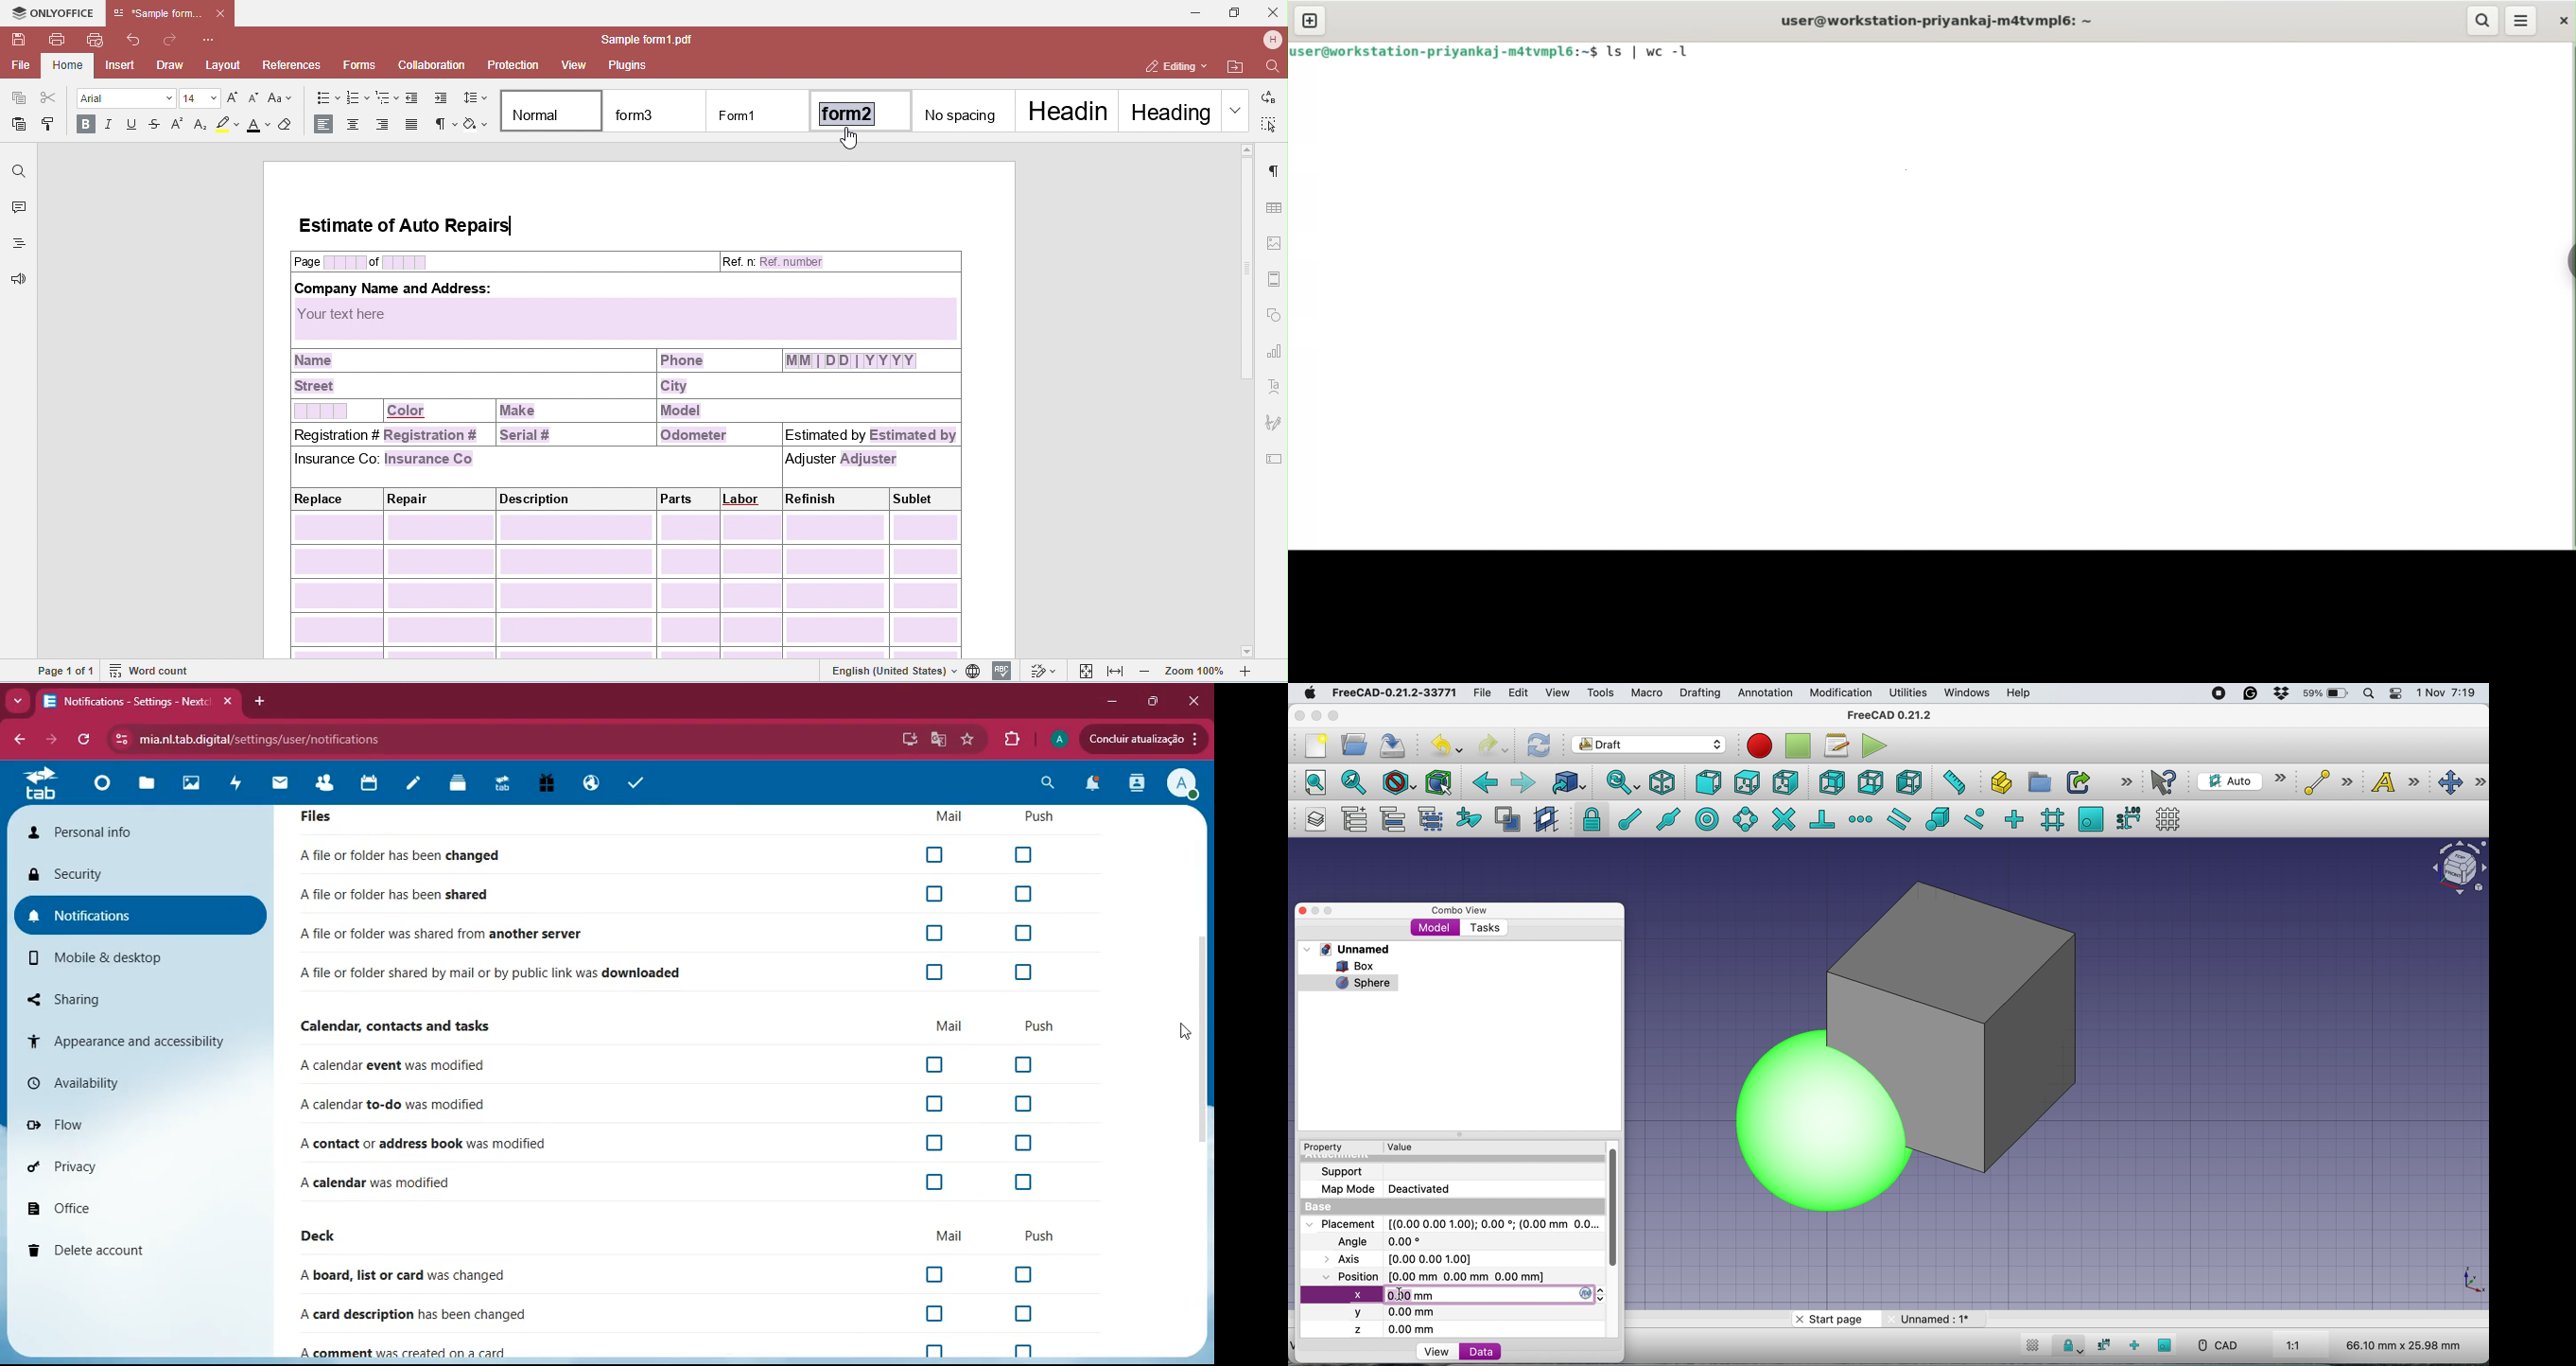  Describe the element at coordinates (938, 739) in the screenshot. I see `google translate` at that location.